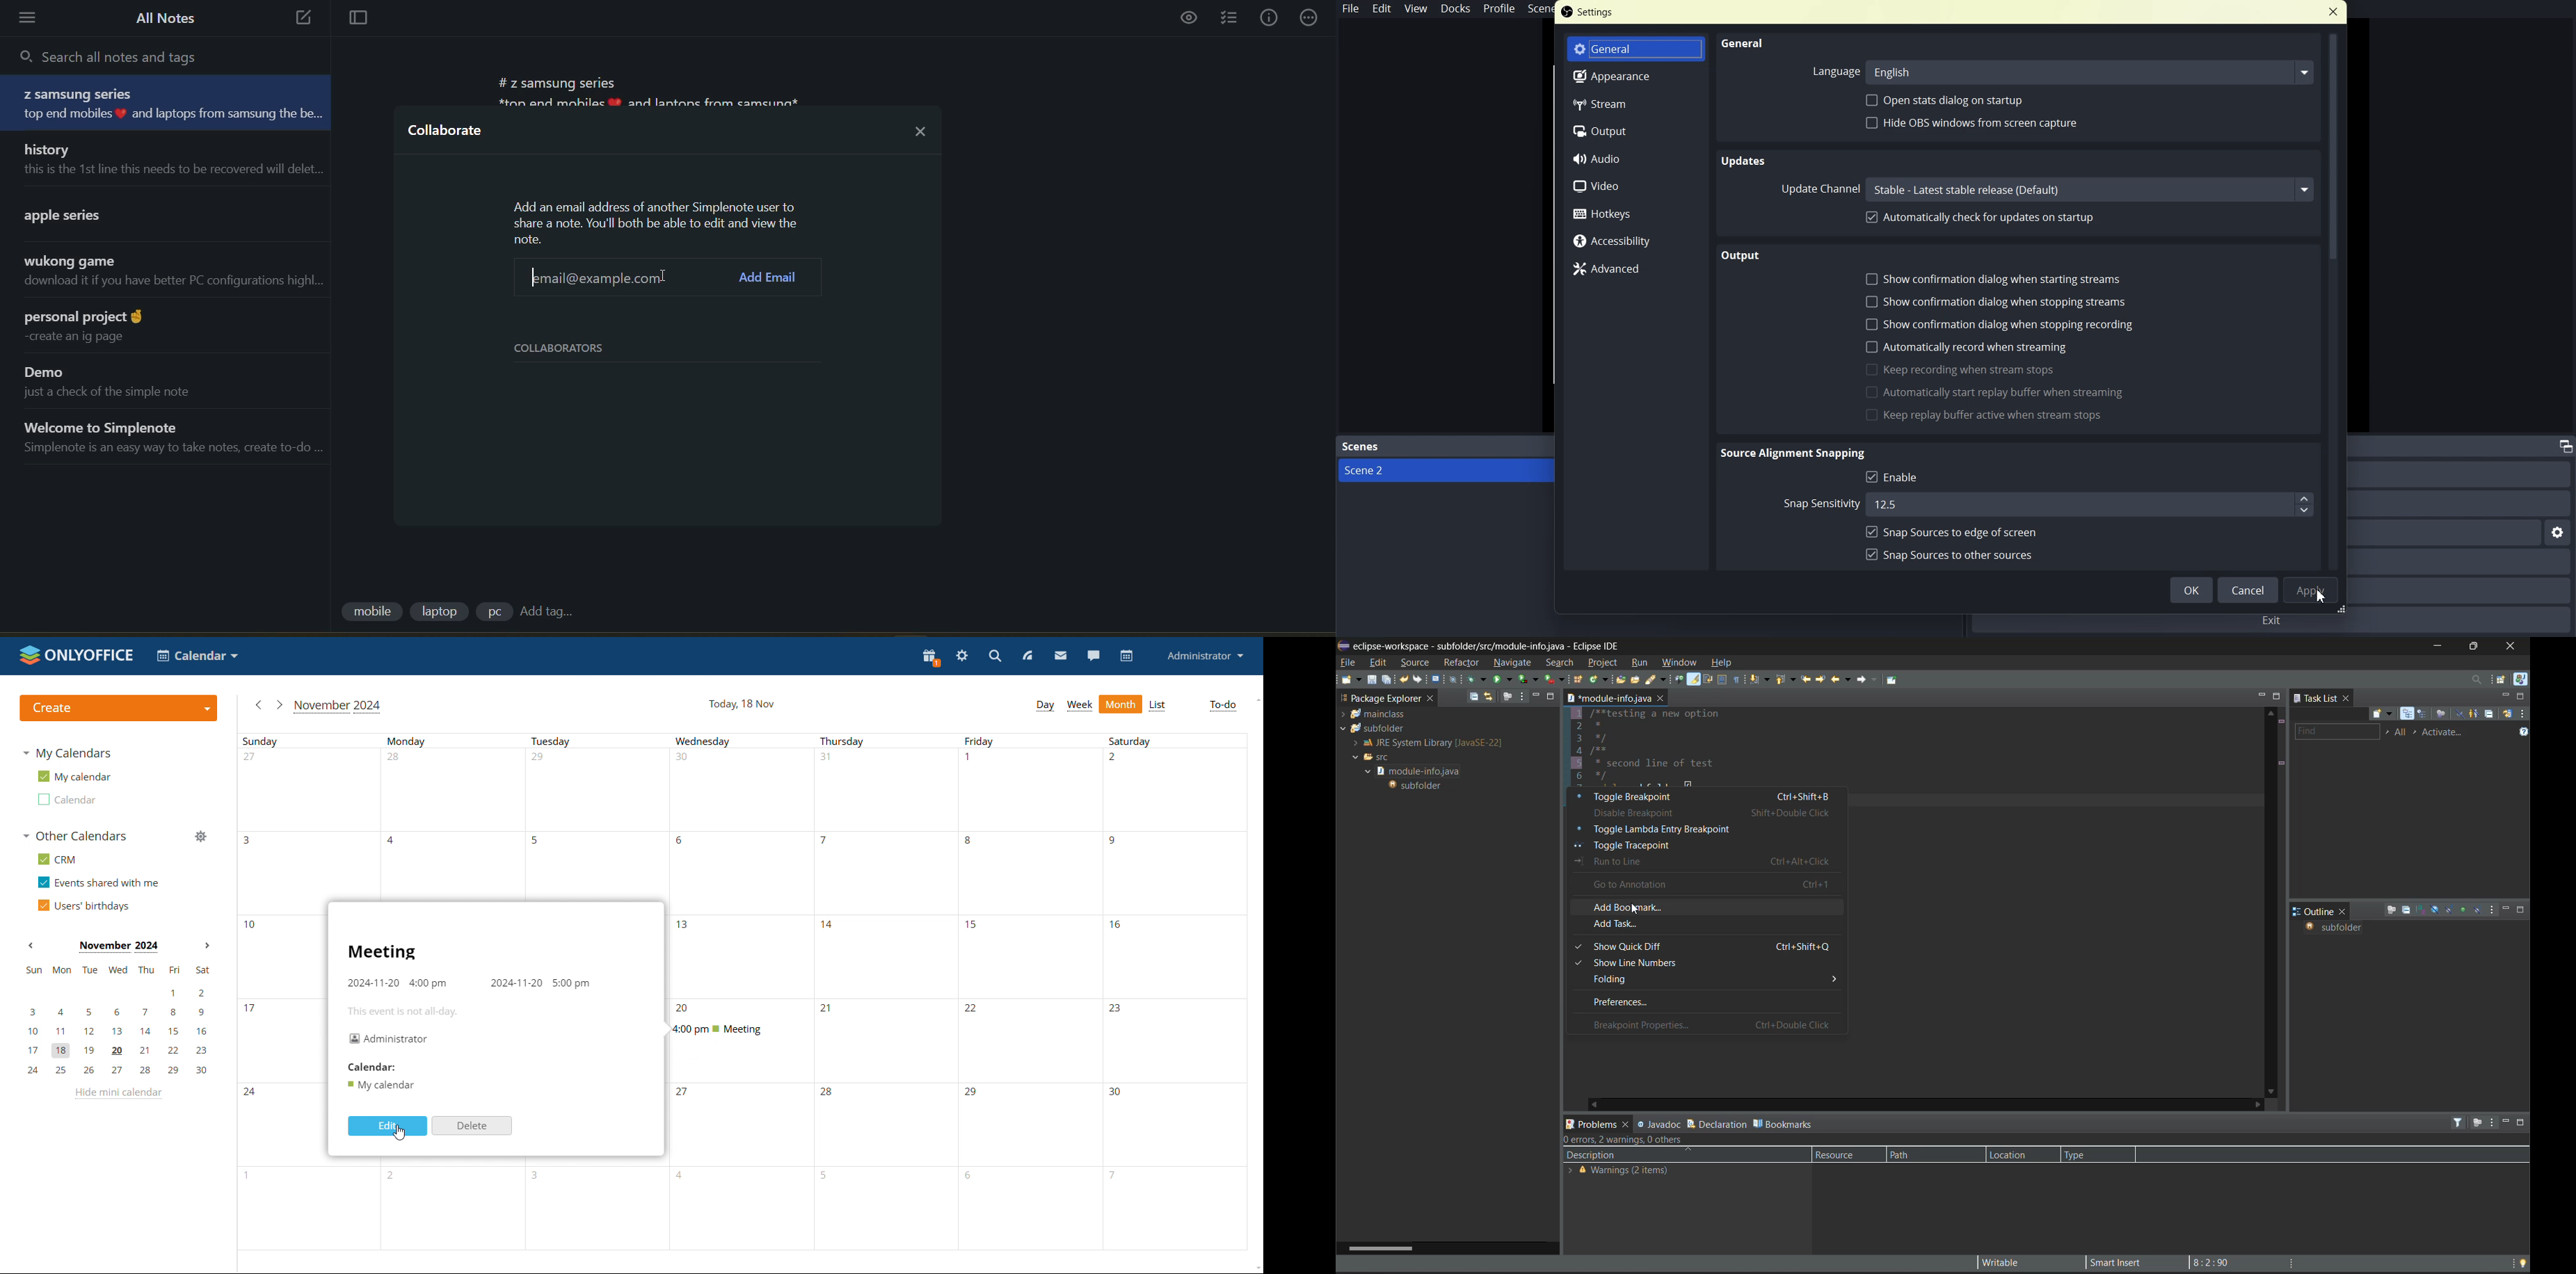  I want to click on all notes, so click(166, 18).